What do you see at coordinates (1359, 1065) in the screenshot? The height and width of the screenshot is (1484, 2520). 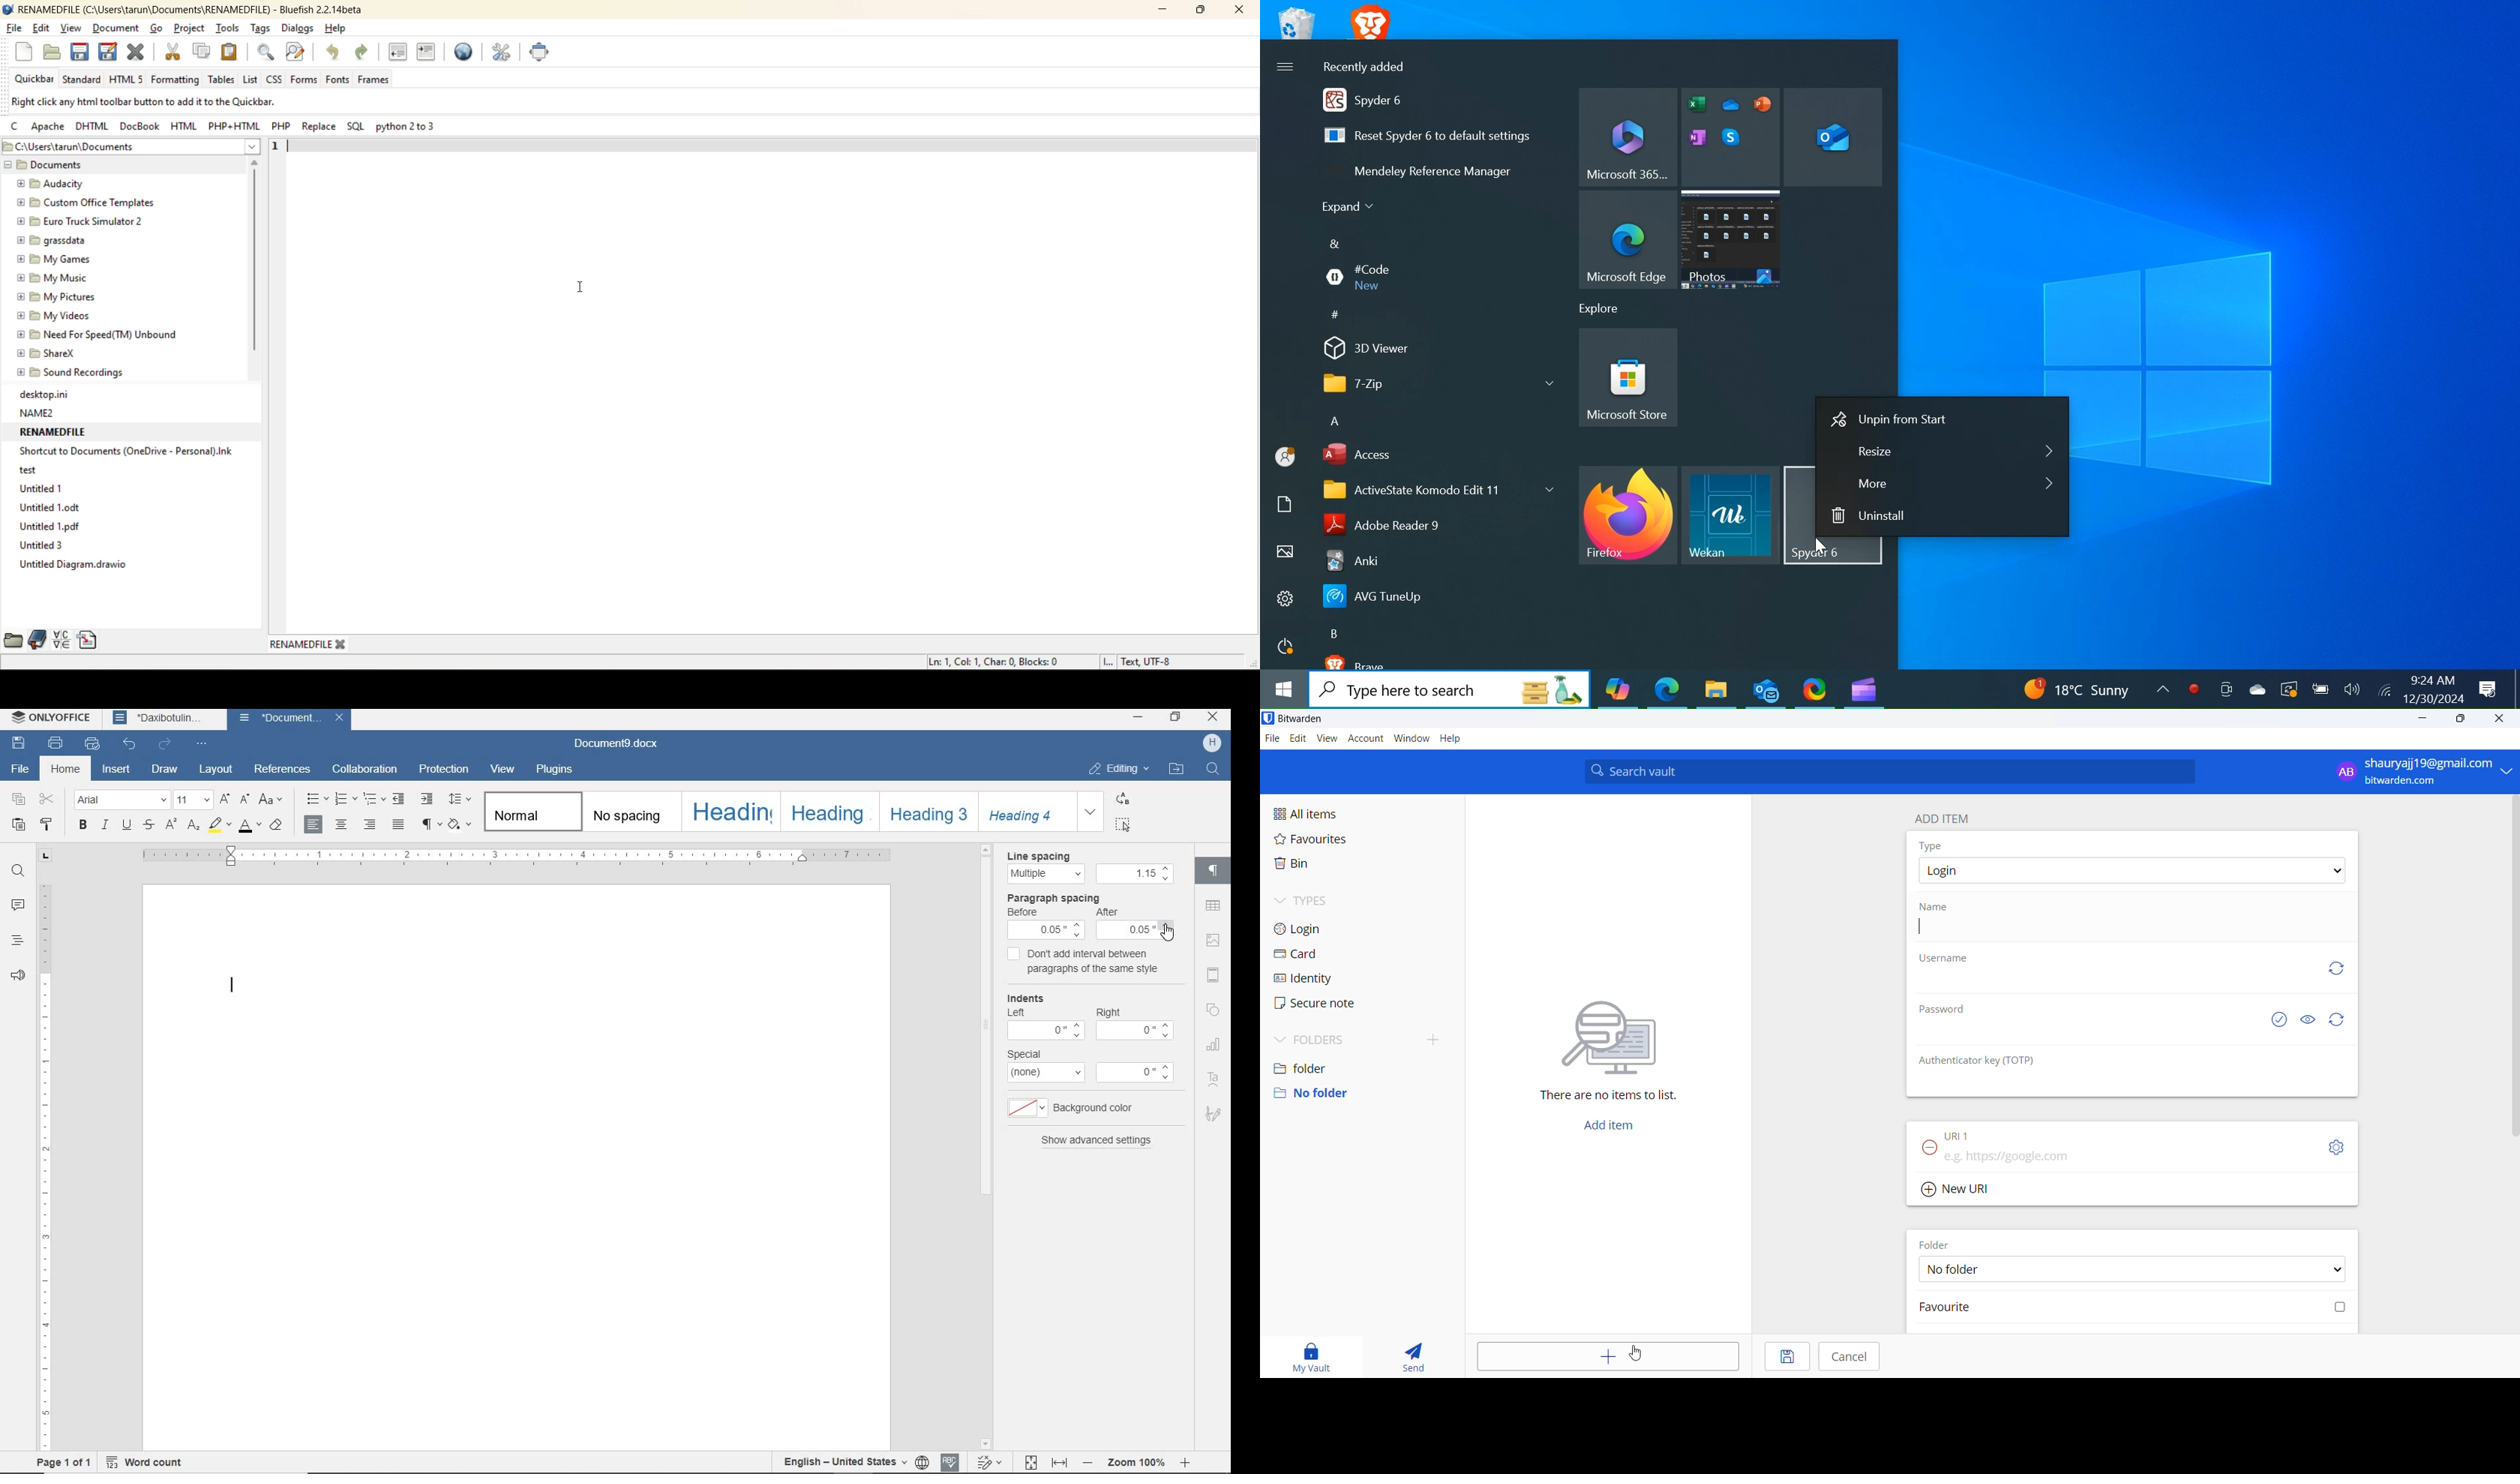 I see `folder` at bounding box center [1359, 1065].